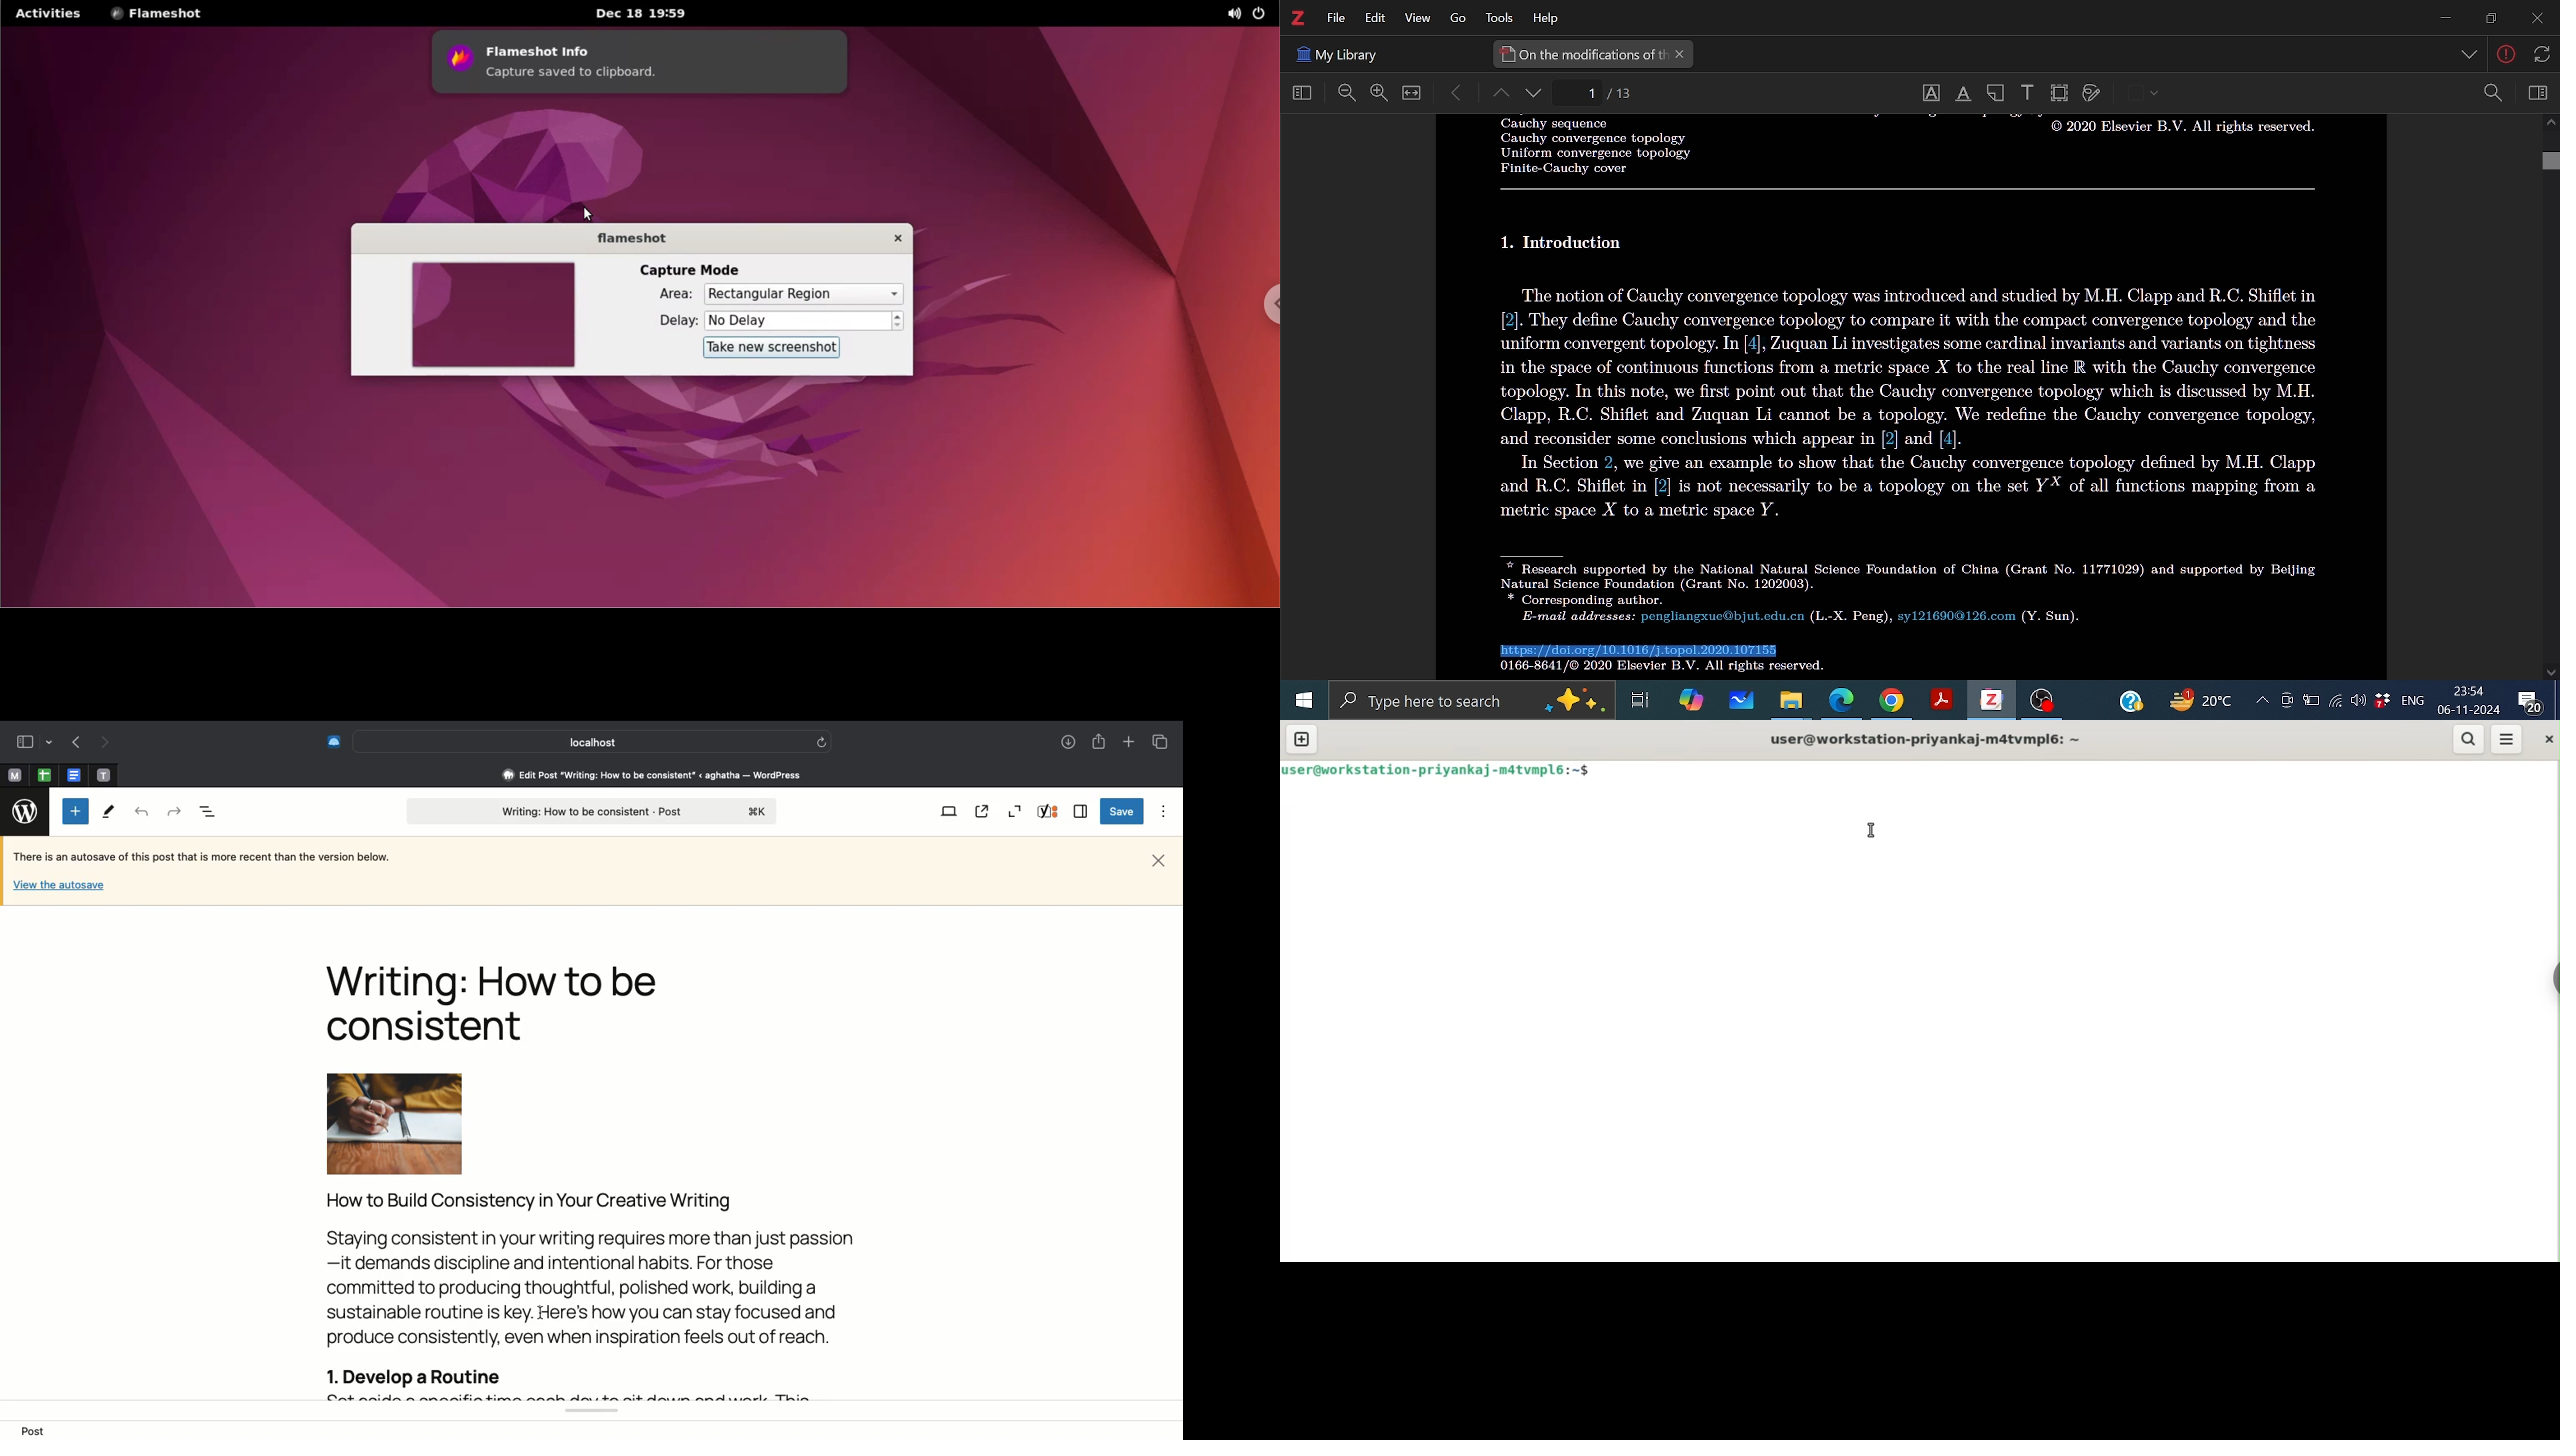 The height and width of the screenshot is (1456, 2576). I want to click on Zotero, so click(1297, 18).